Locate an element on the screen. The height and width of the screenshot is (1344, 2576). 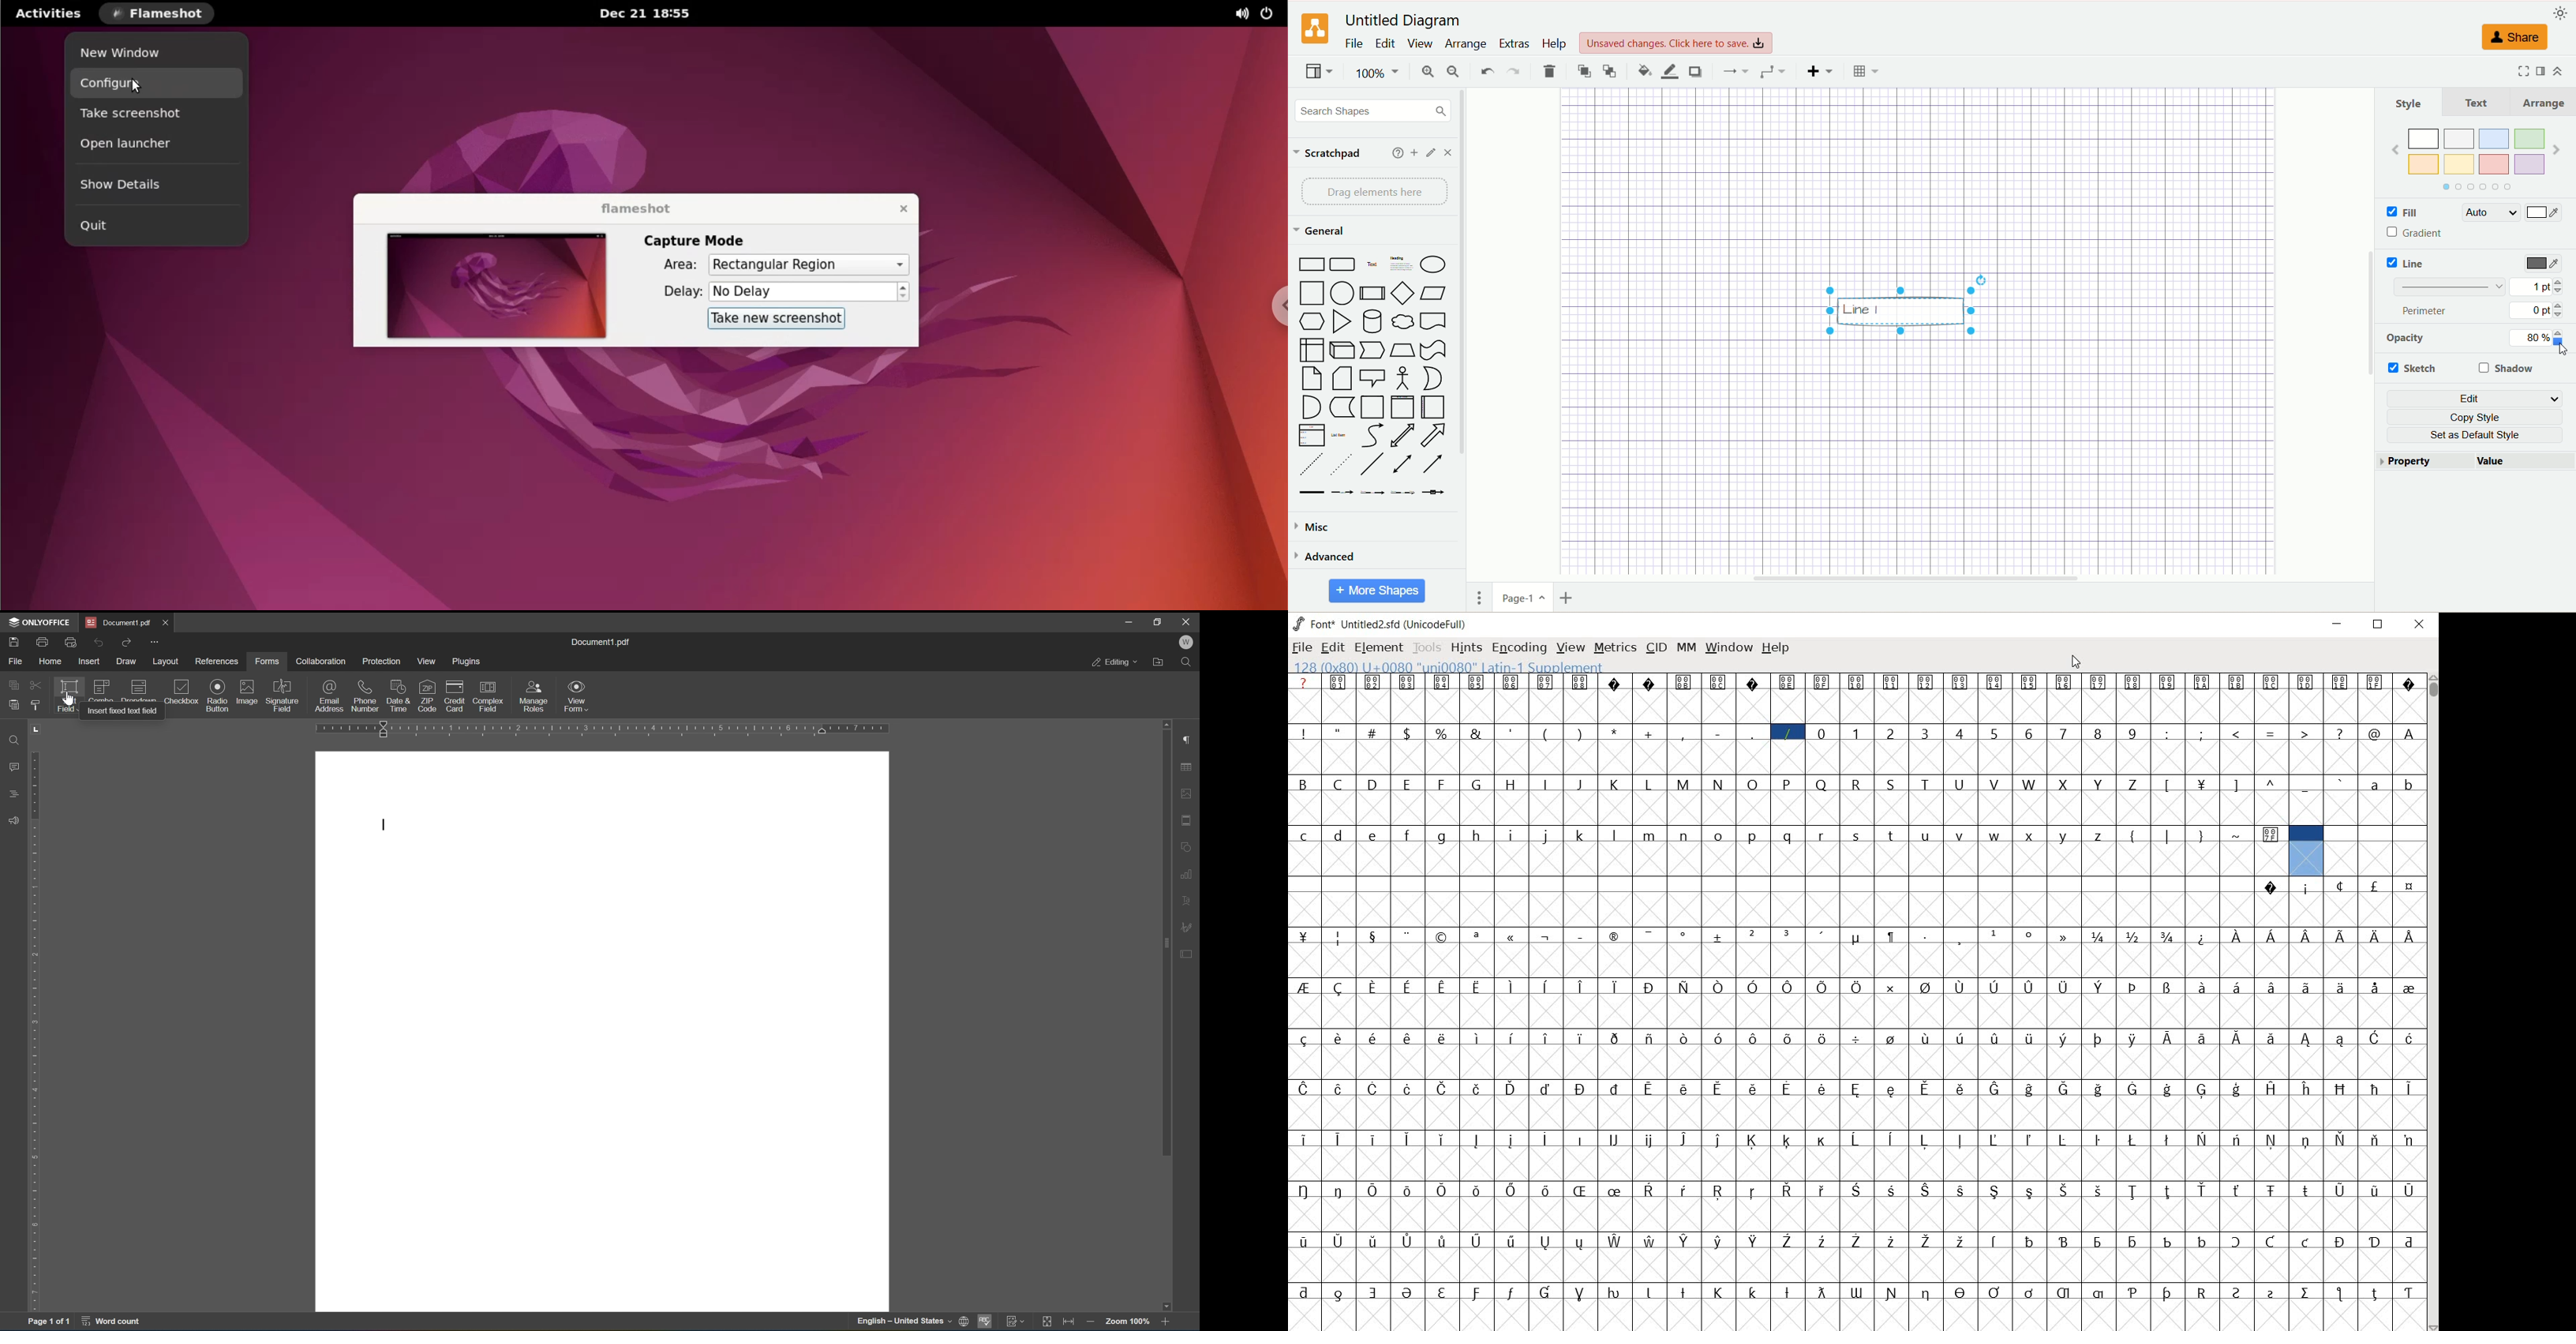
: is located at coordinates (2169, 733).